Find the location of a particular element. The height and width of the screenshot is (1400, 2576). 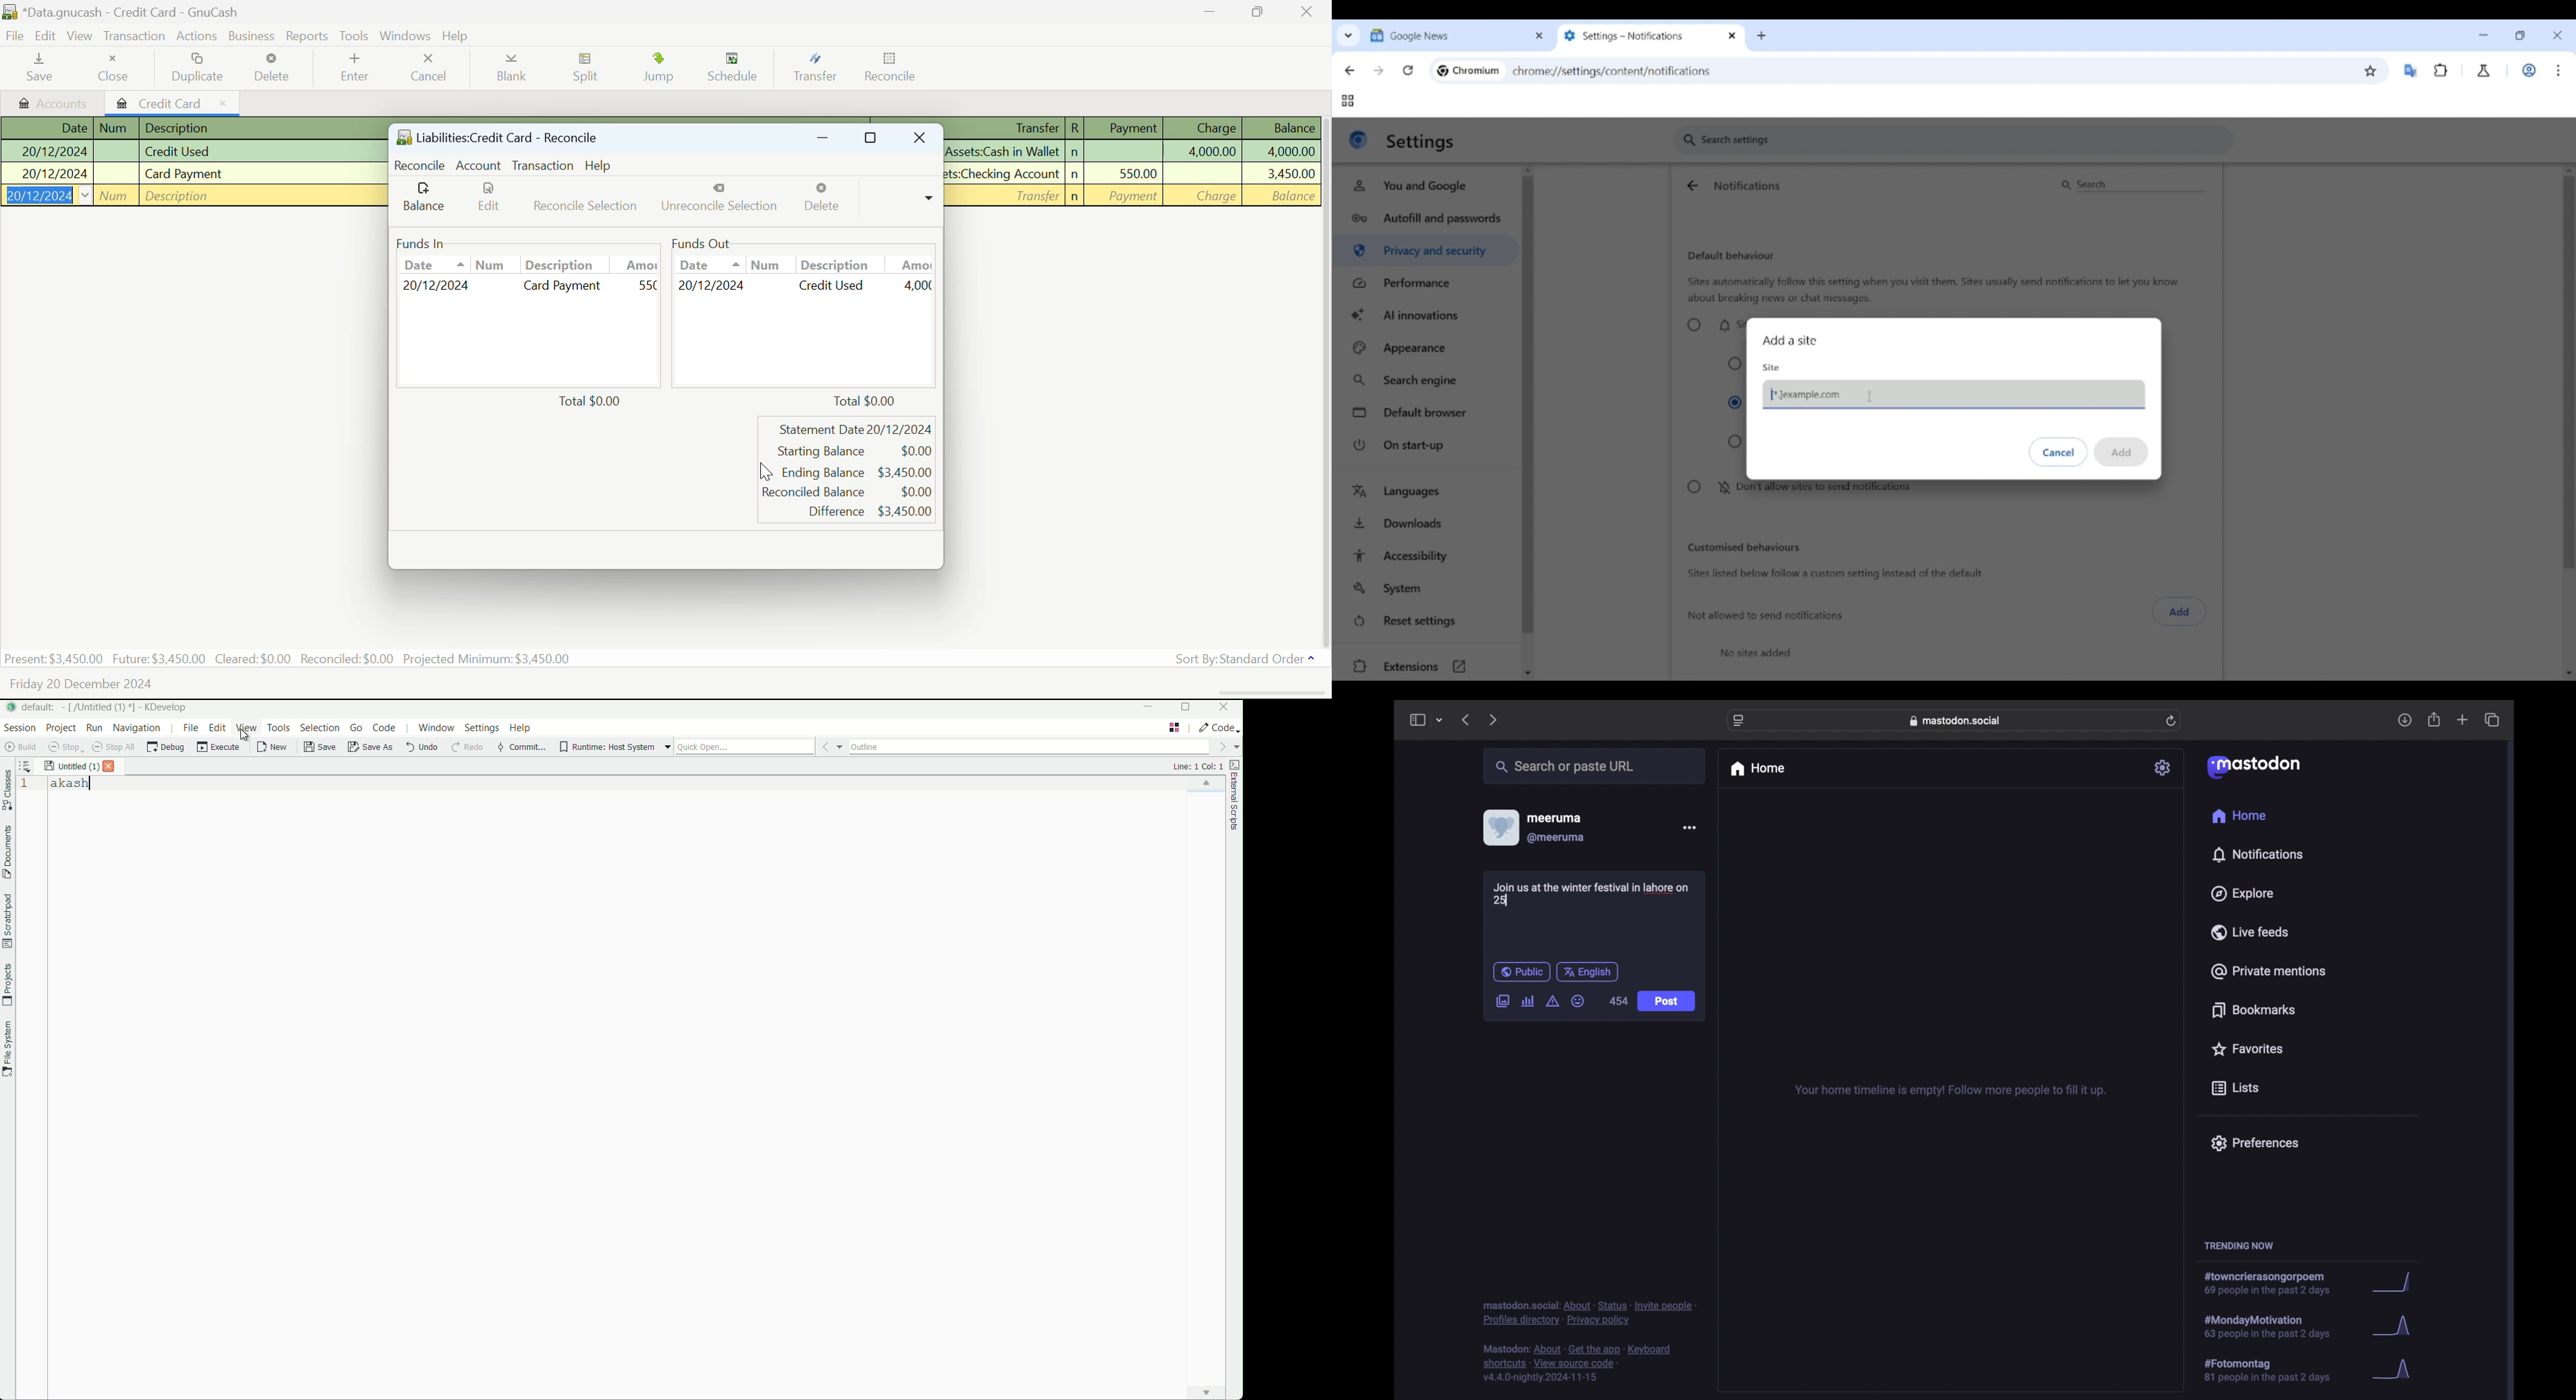

Click to add sites not allowed to send notifications is located at coordinates (2179, 612).